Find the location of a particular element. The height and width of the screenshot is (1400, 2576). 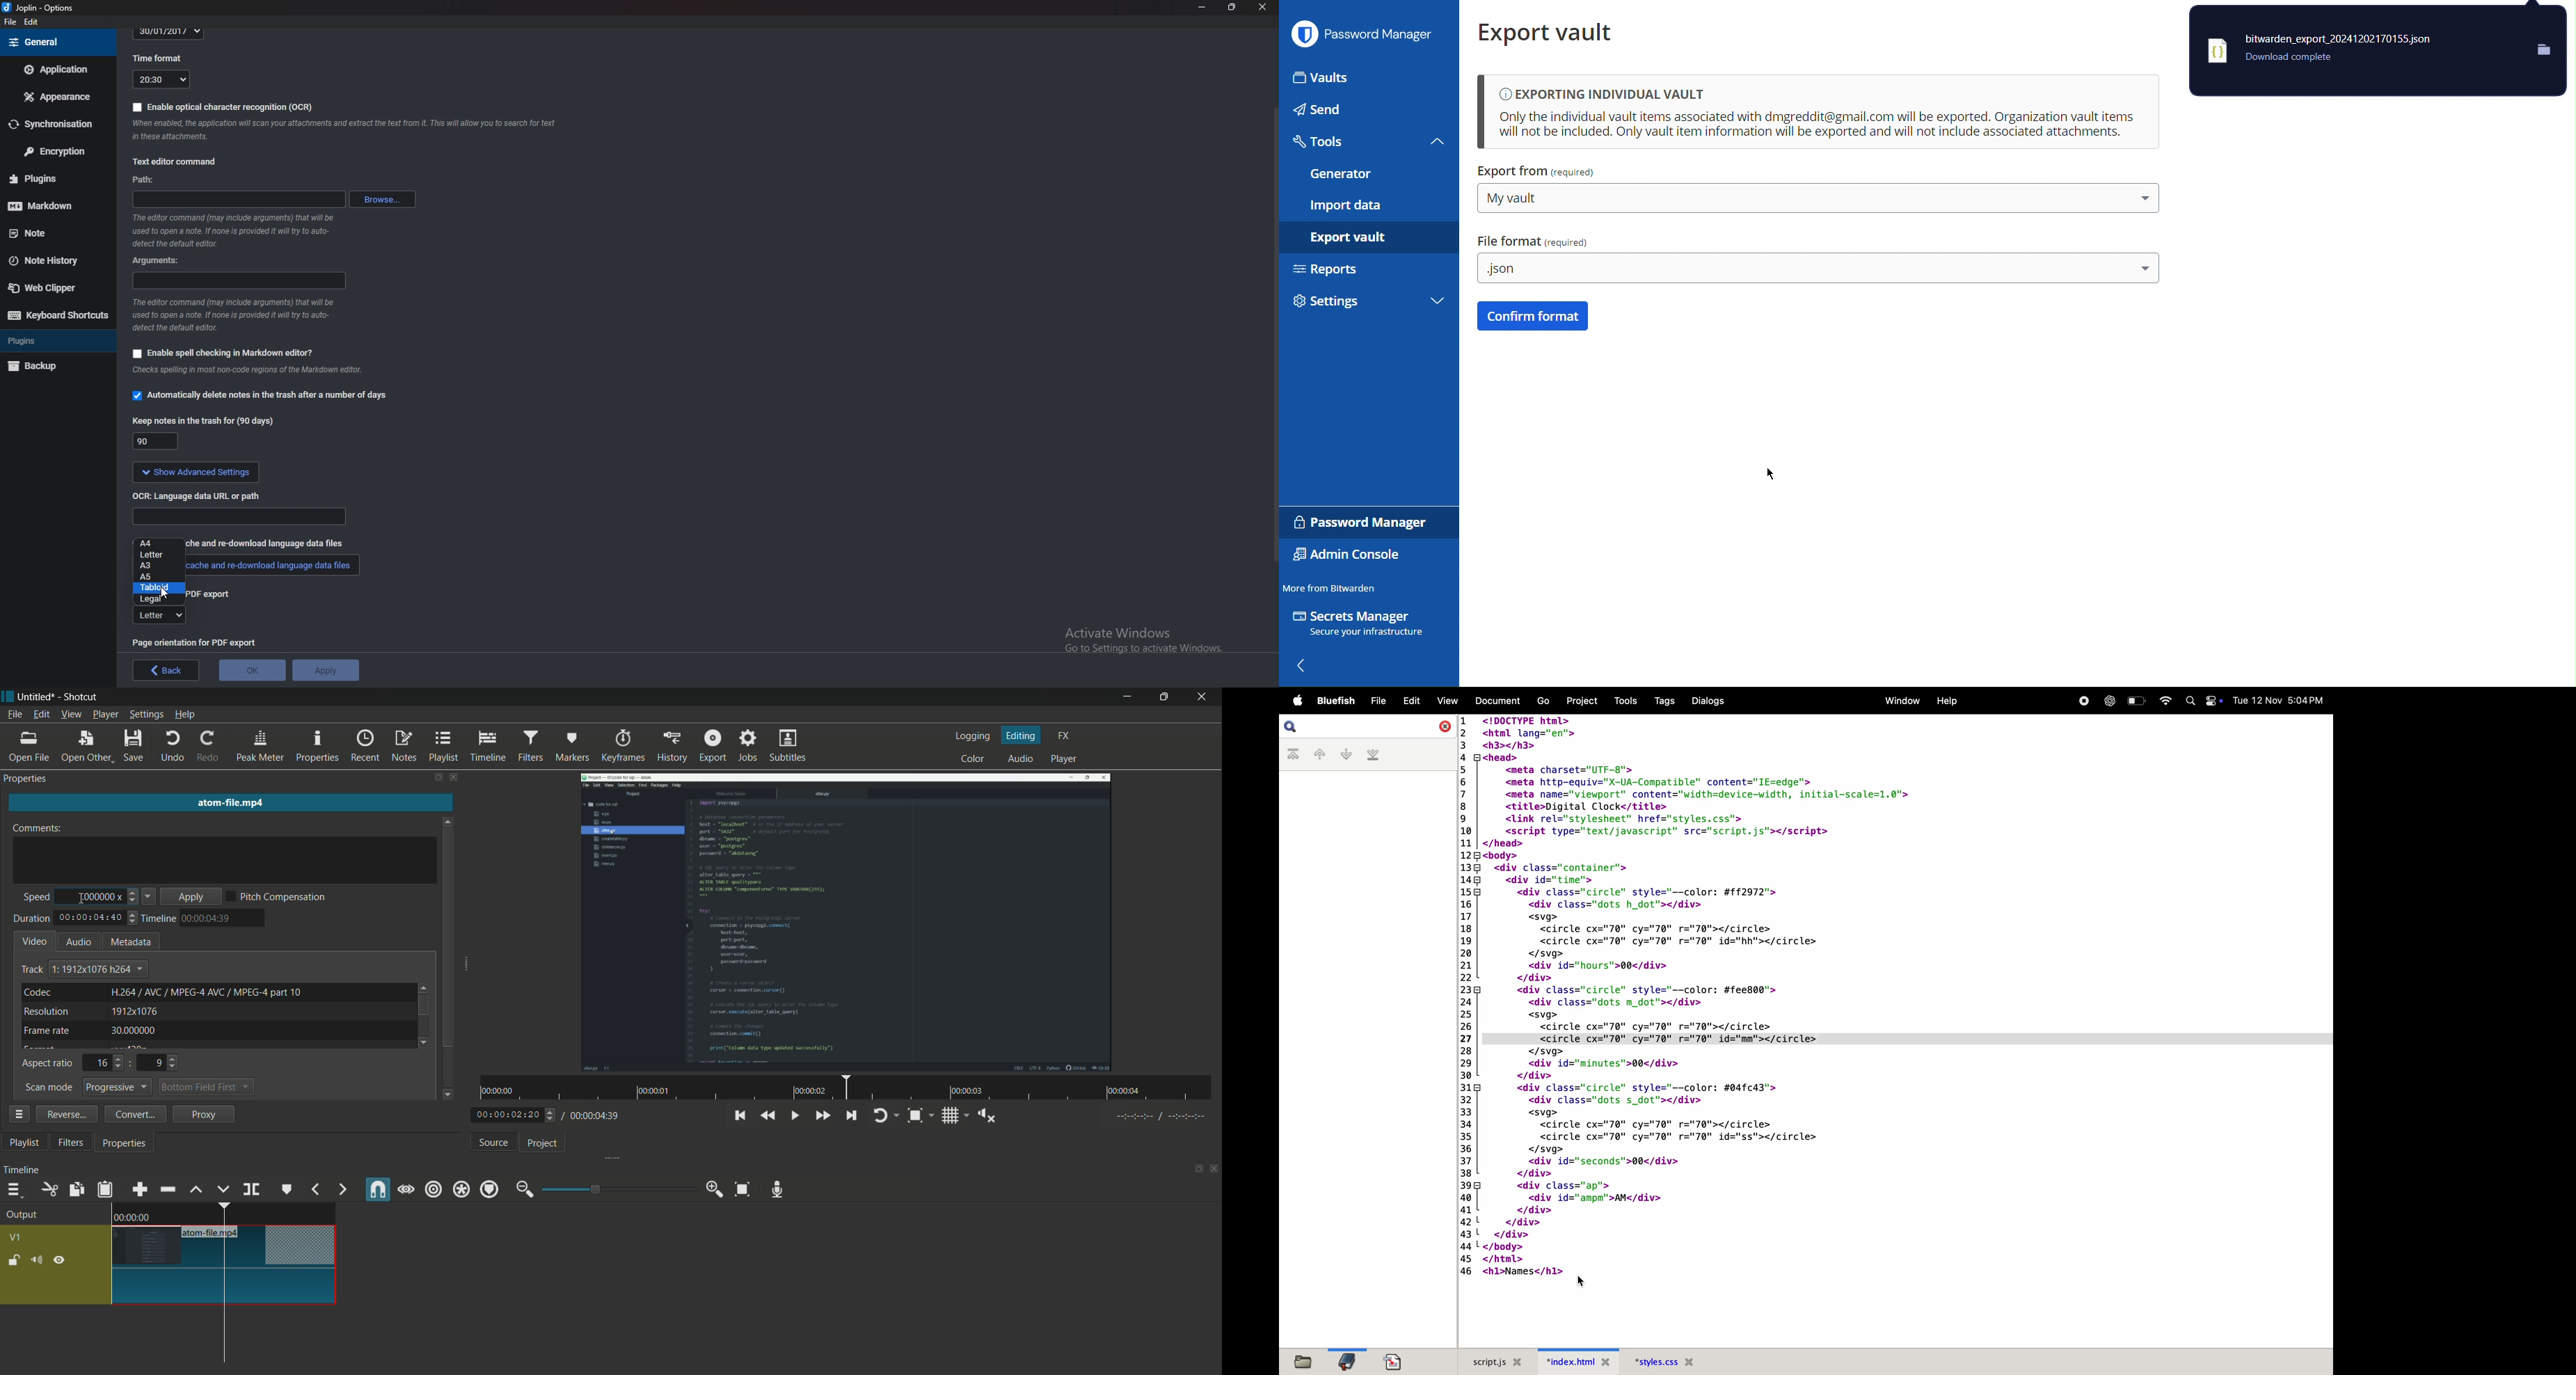

maximize is located at coordinates (1166, 696).